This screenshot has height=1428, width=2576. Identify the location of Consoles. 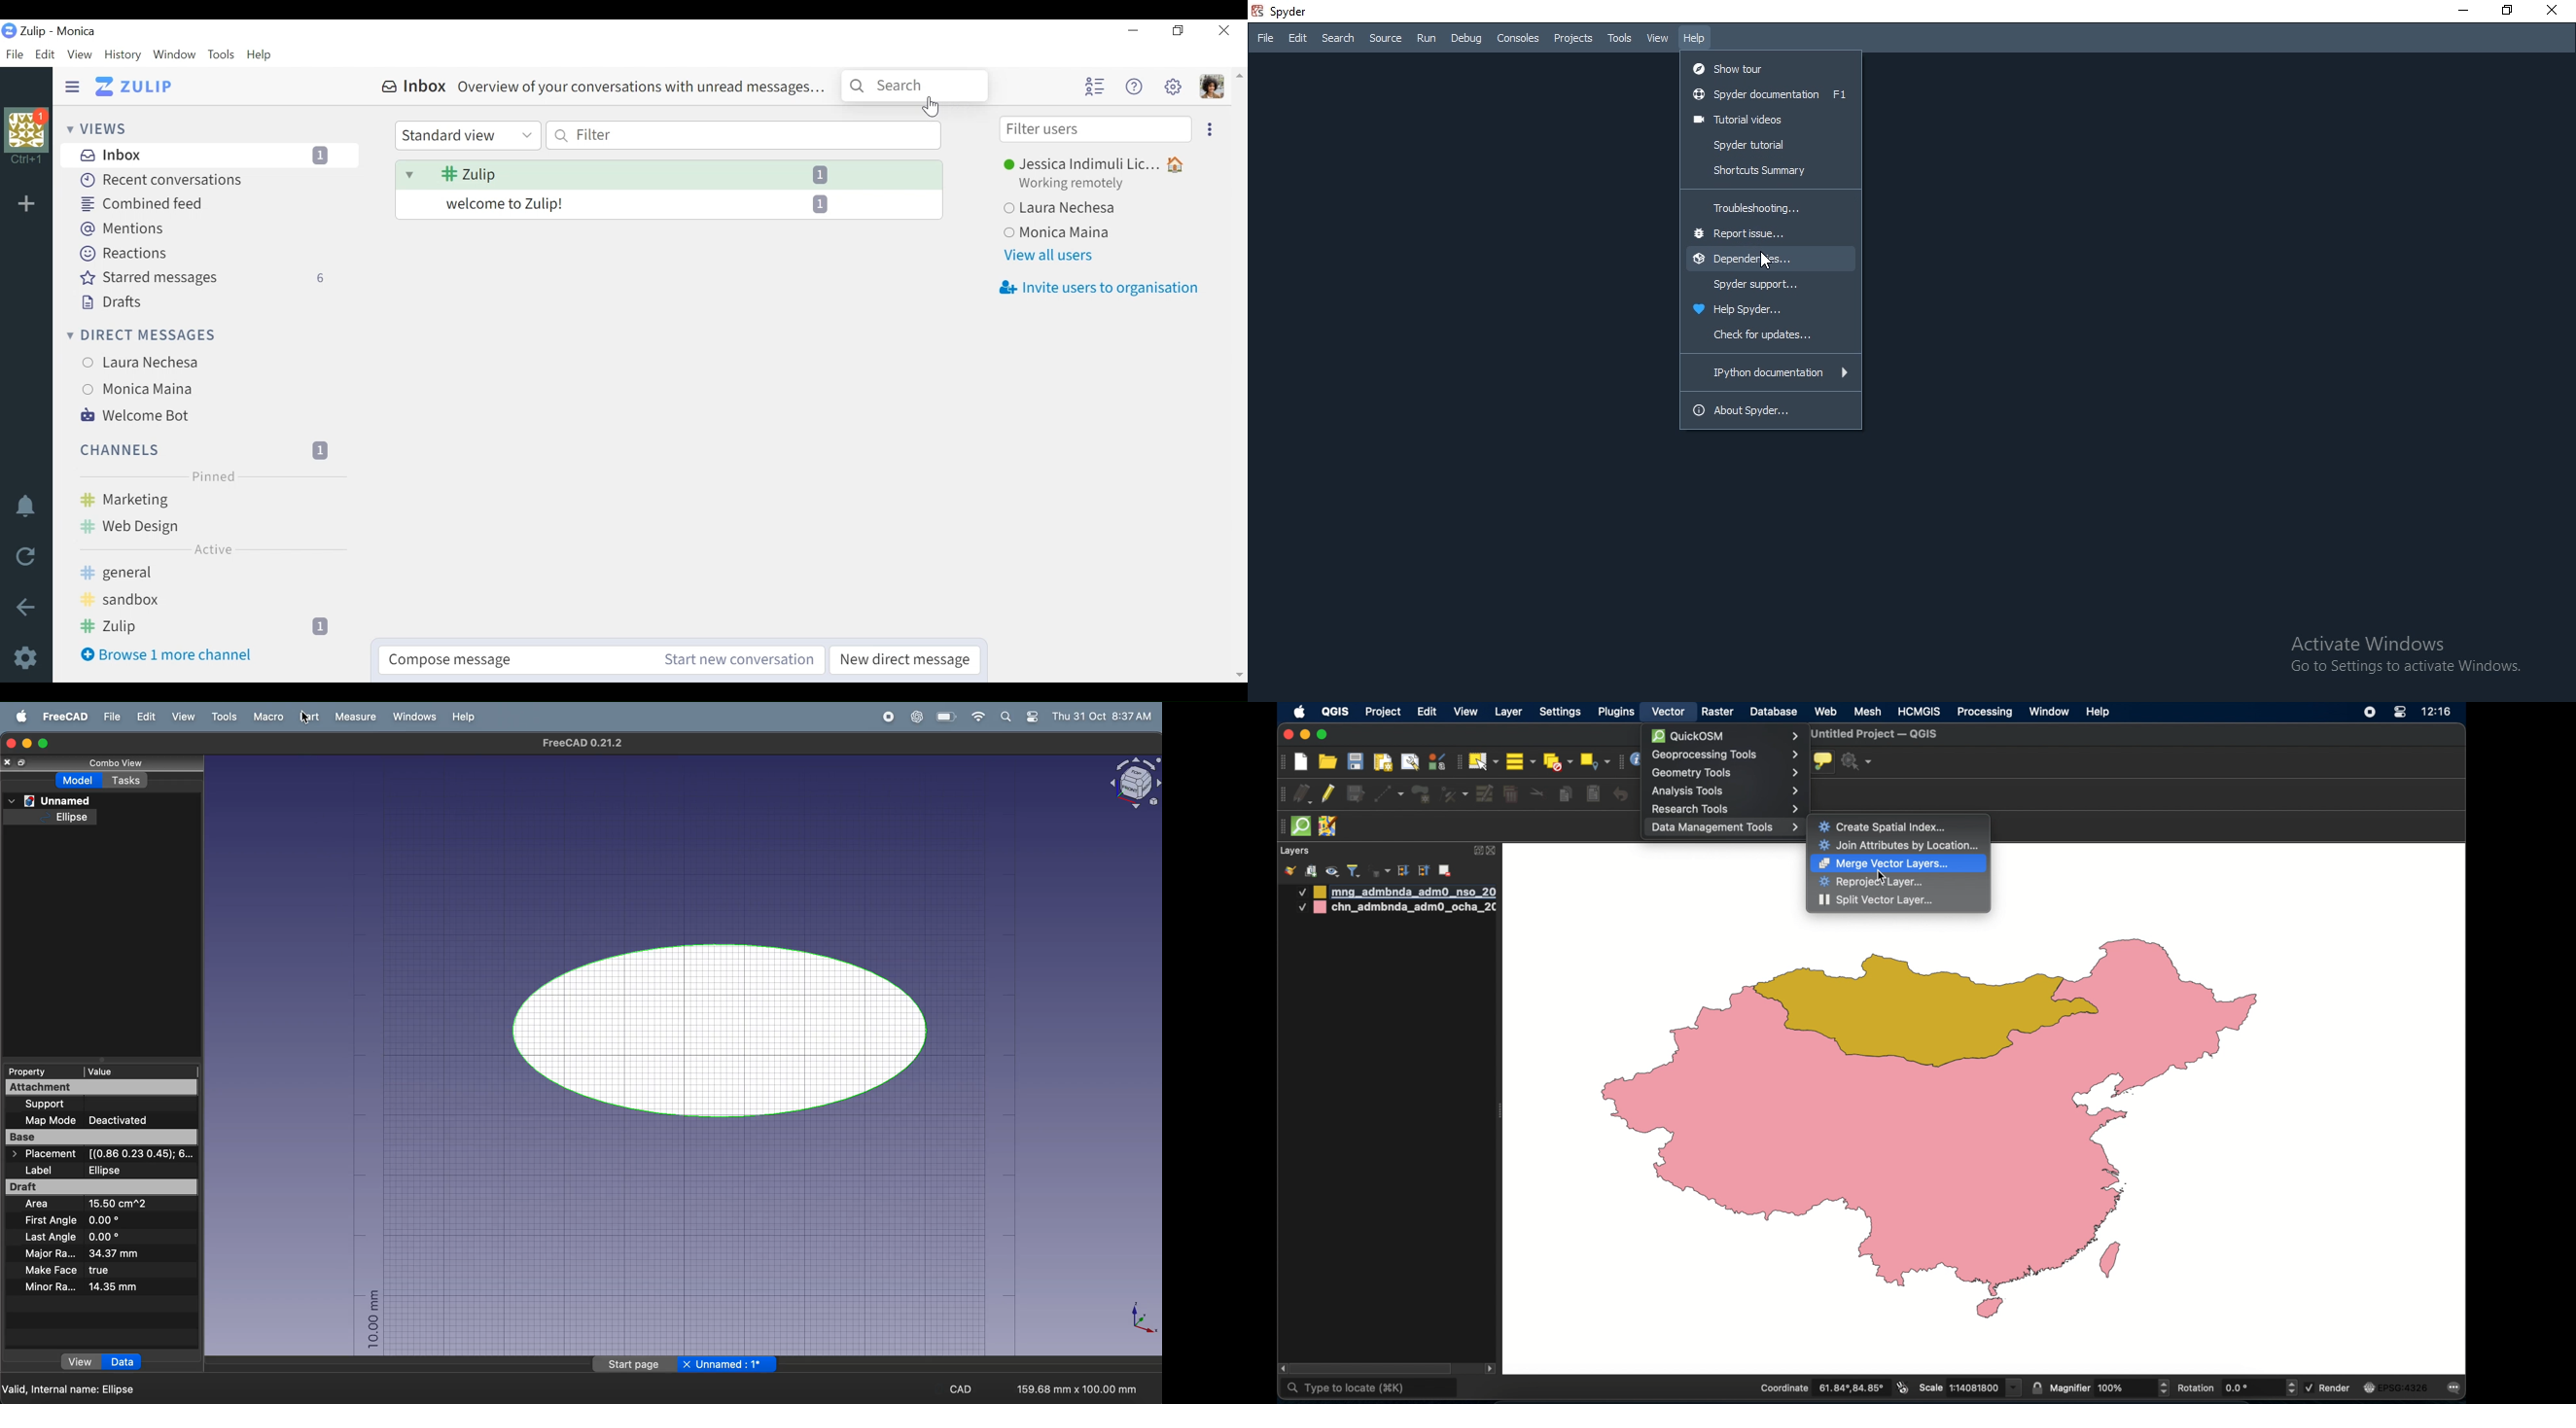
(1518, 38).